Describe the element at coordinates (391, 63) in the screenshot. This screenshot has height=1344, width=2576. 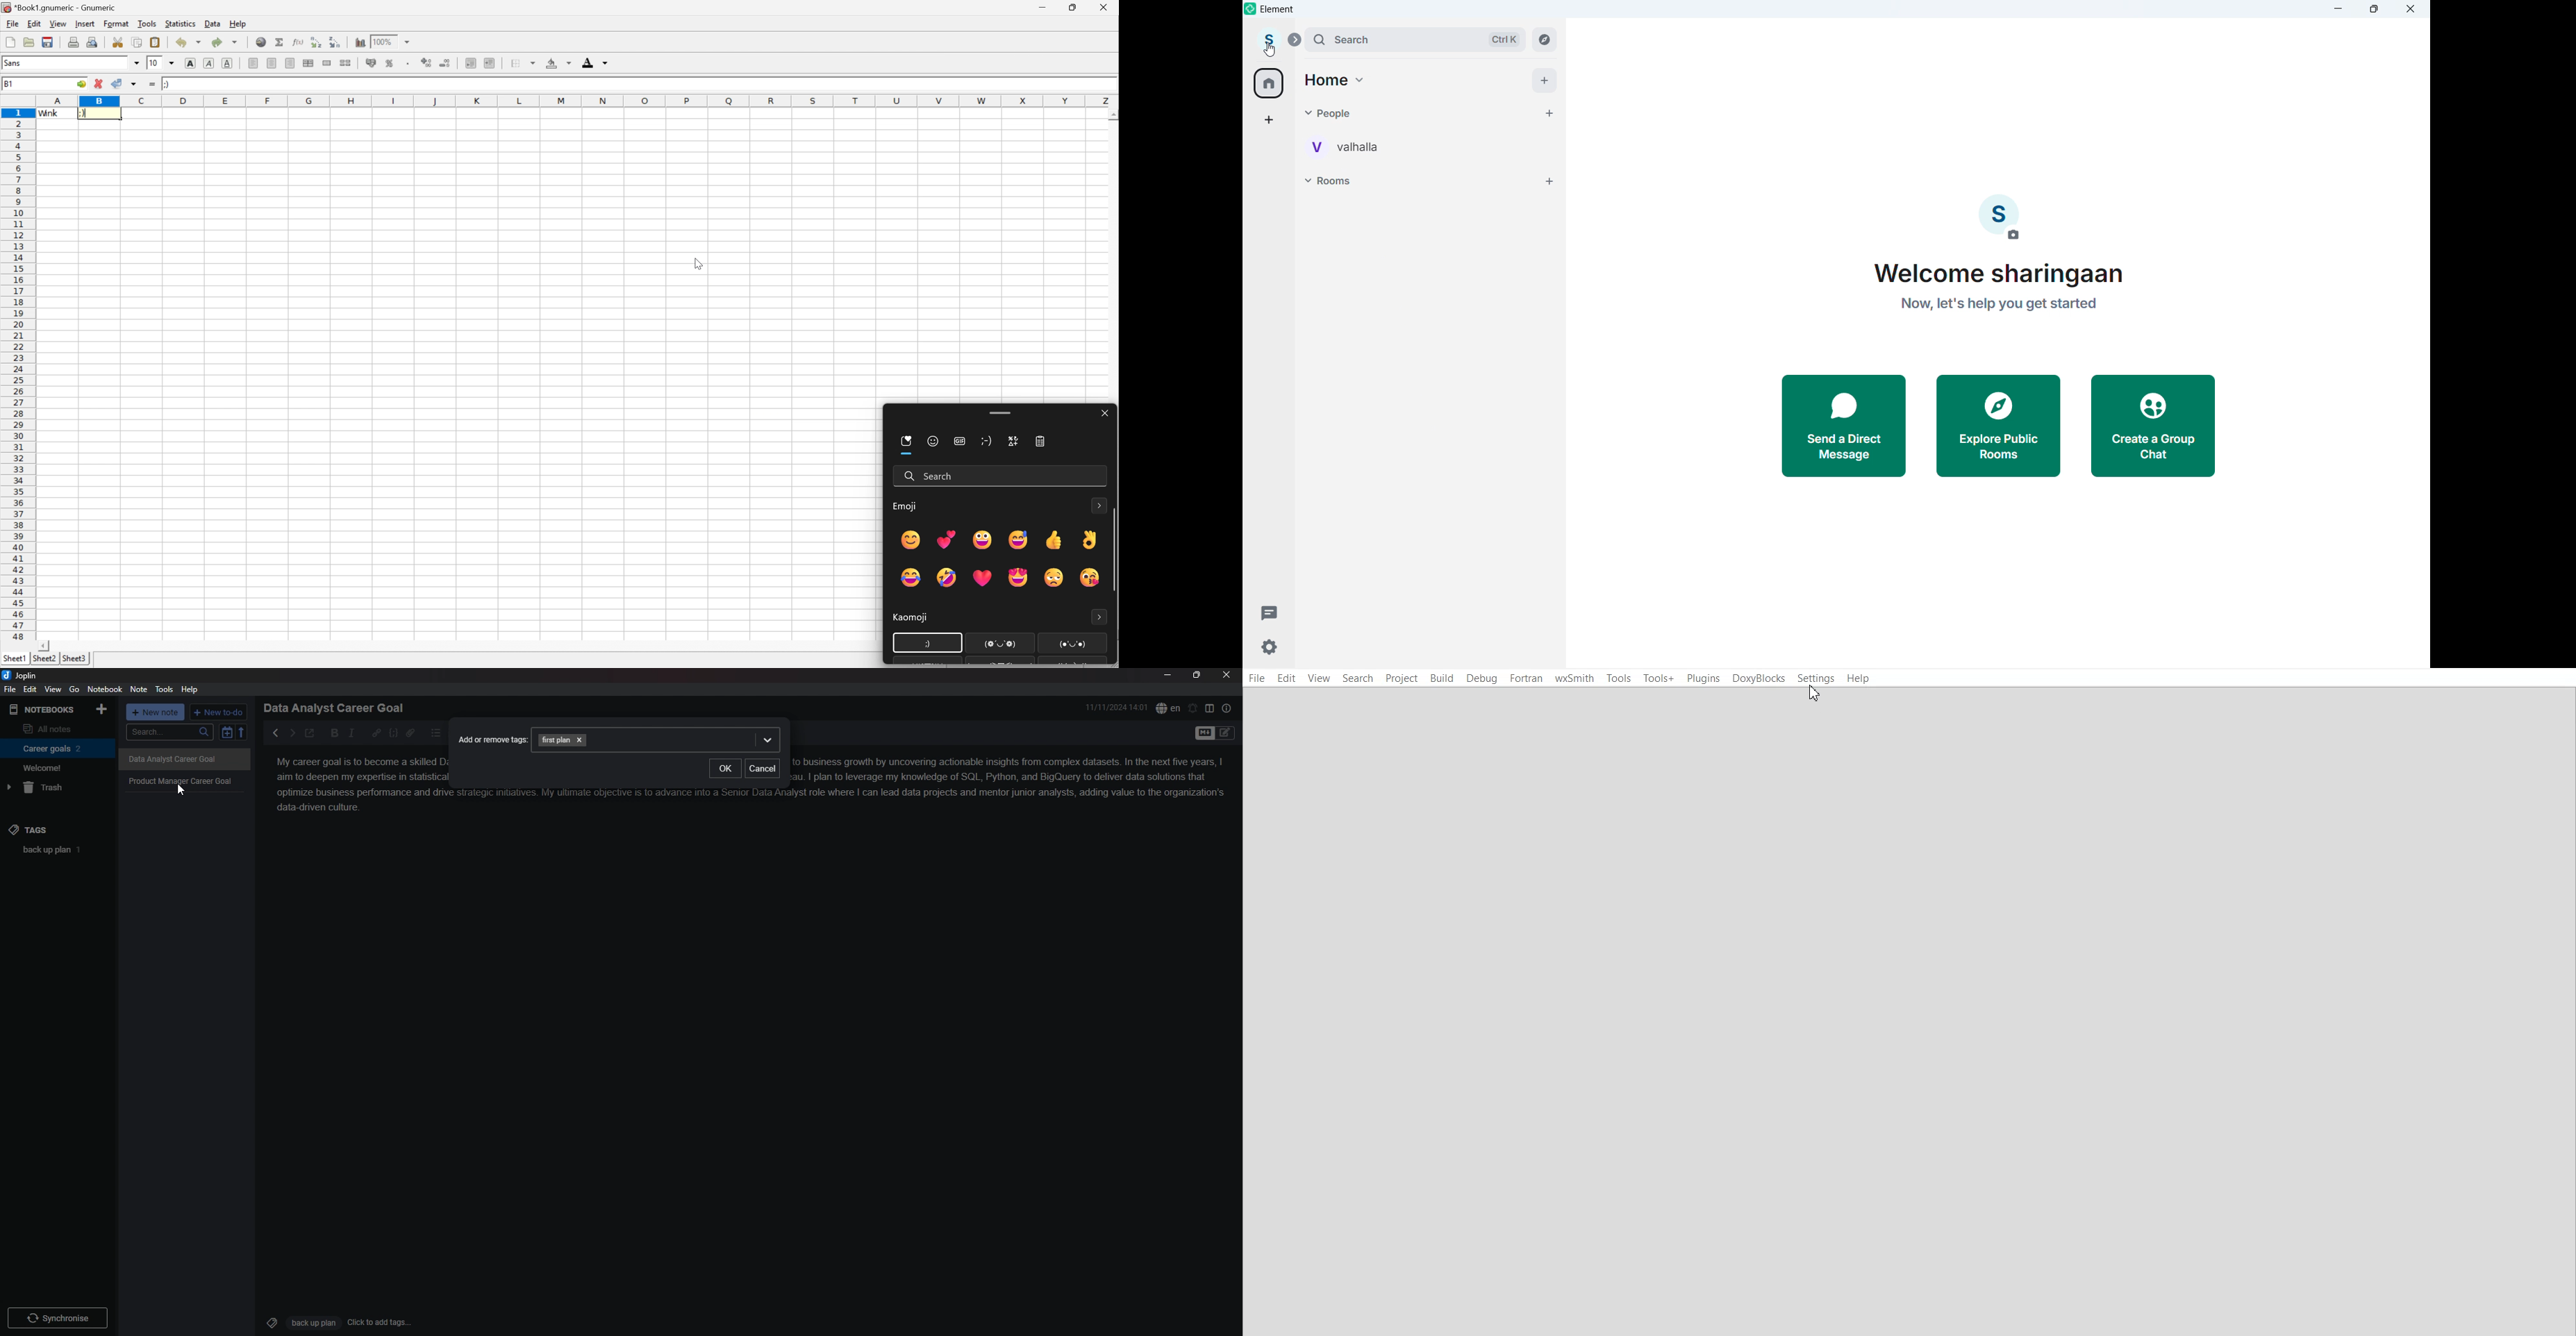
I see `format selection as percentage` at that location.